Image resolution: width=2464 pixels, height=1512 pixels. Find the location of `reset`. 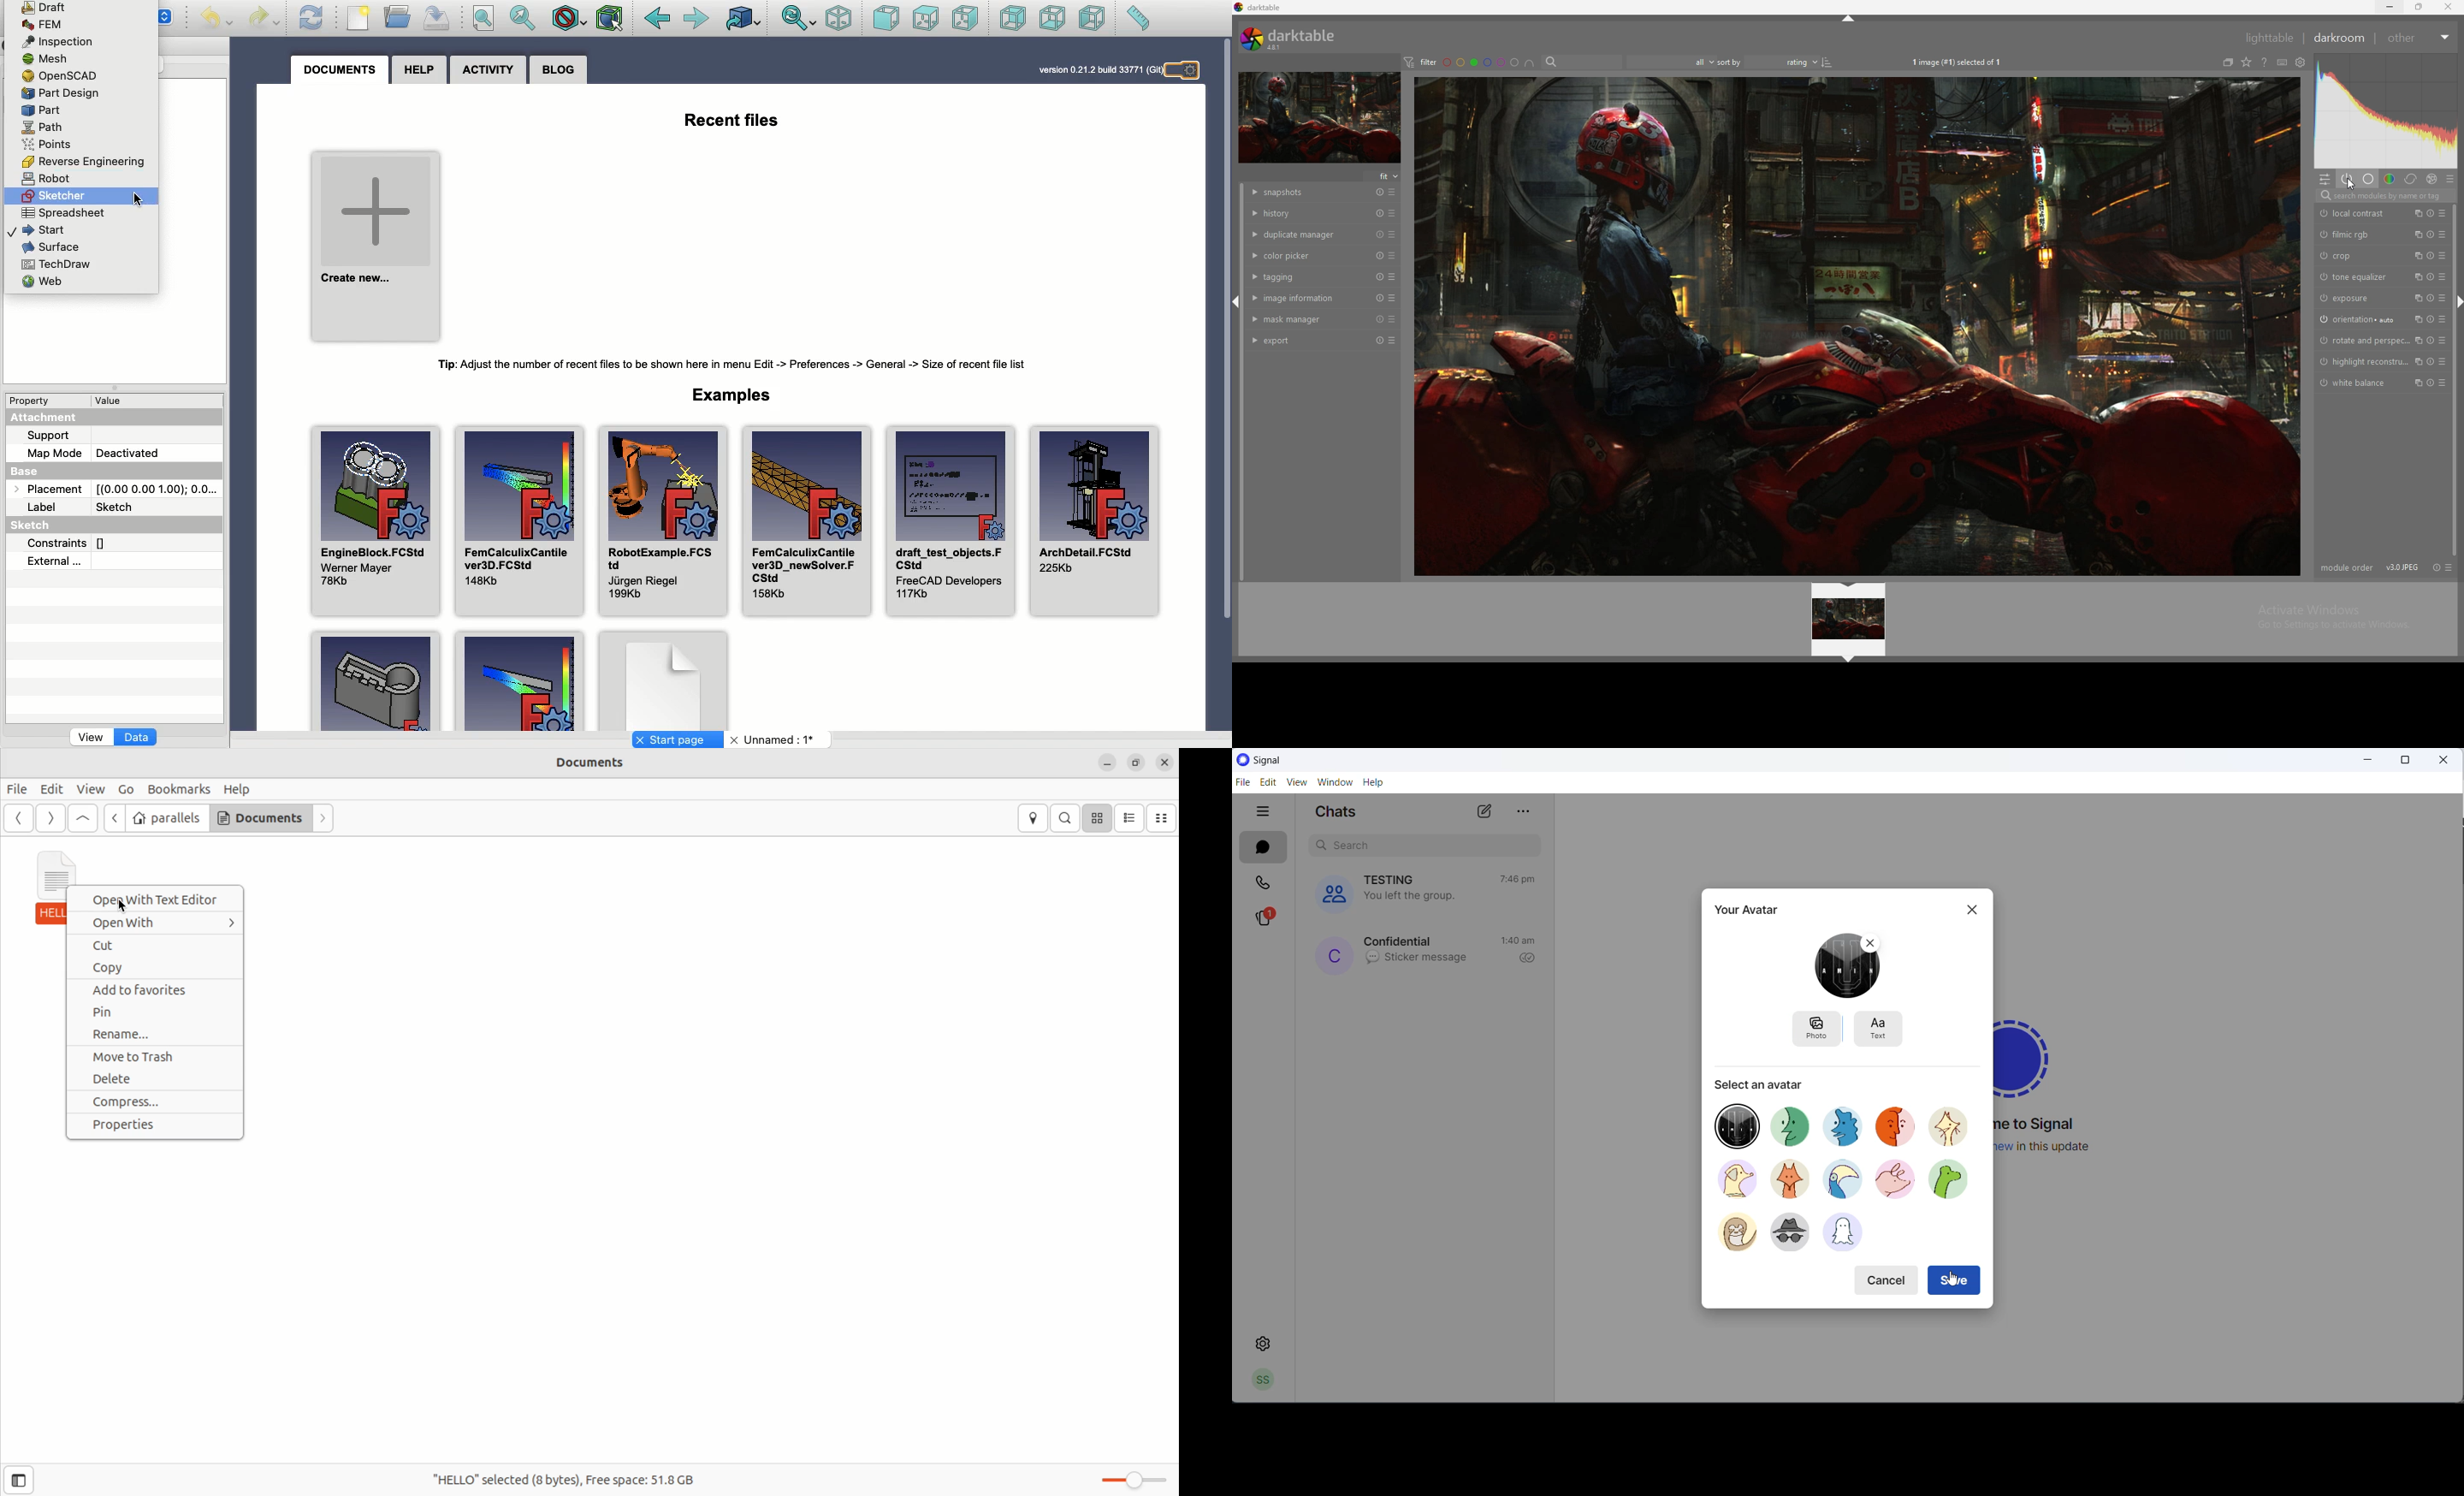

reset is located at coordinates (1378, 341).